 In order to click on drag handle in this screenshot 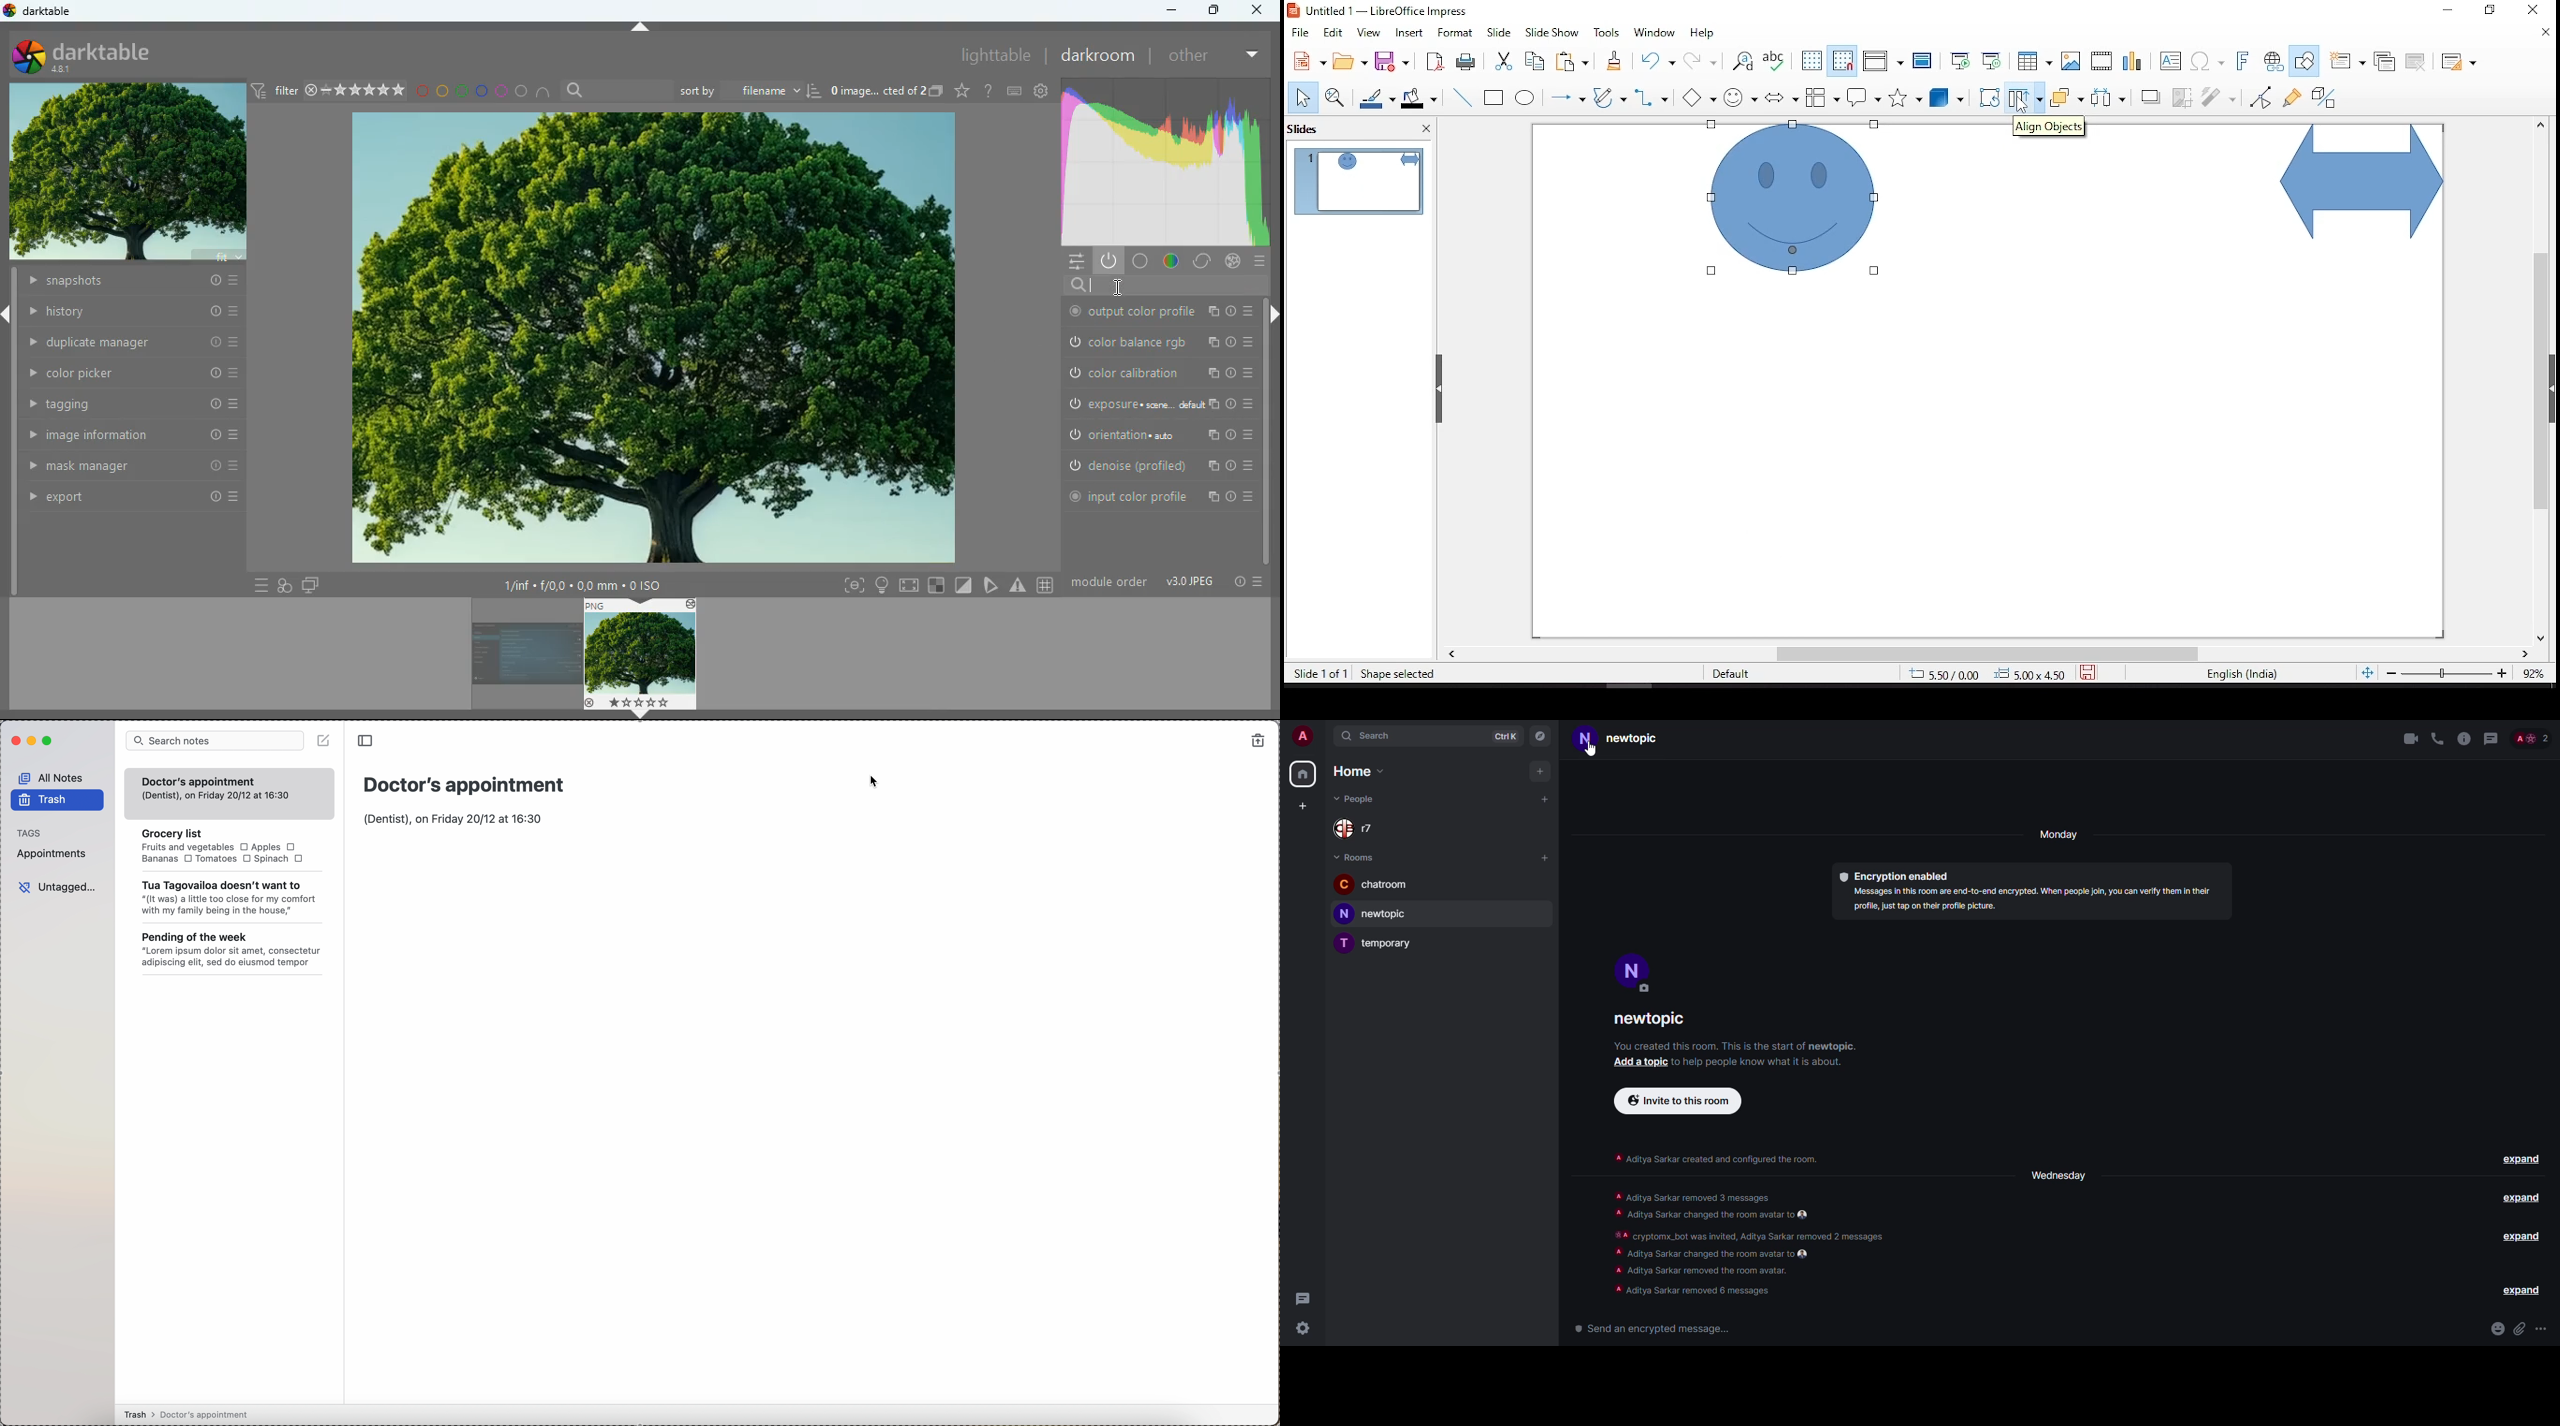, I will do `click(1441, 389)`.